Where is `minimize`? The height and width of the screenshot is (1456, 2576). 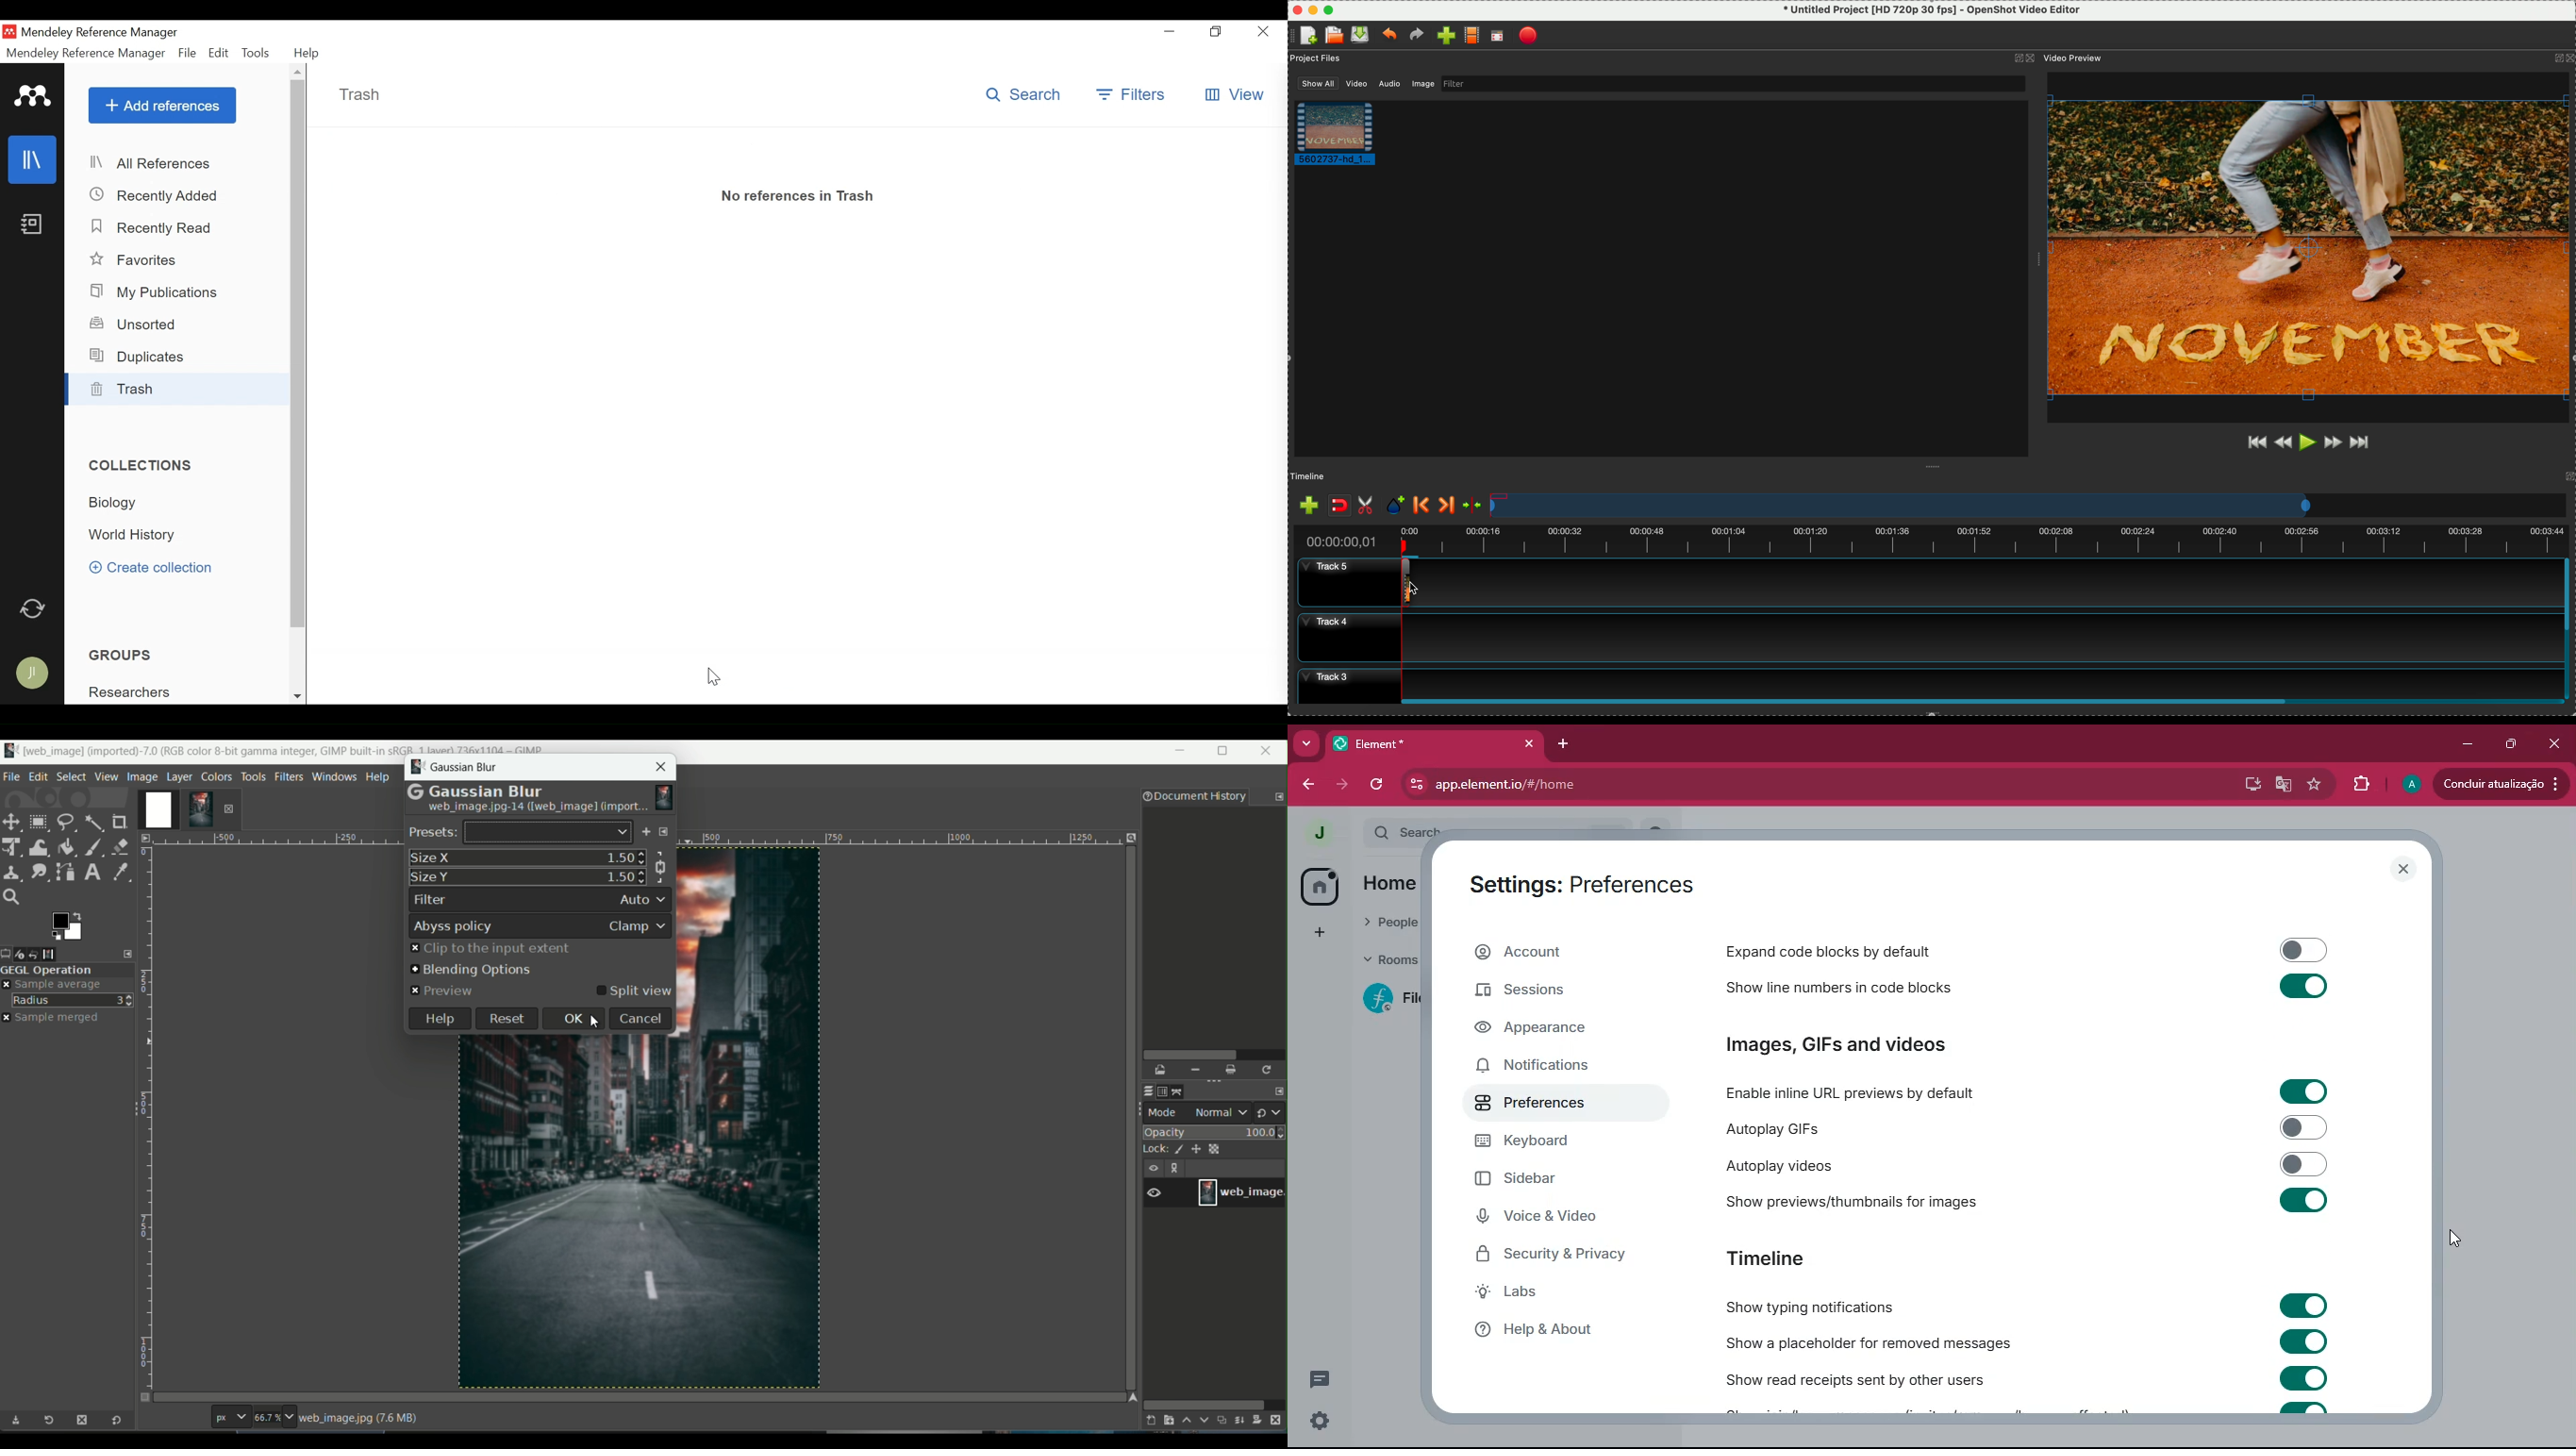
minimize is located at coordinates (1170, 32).